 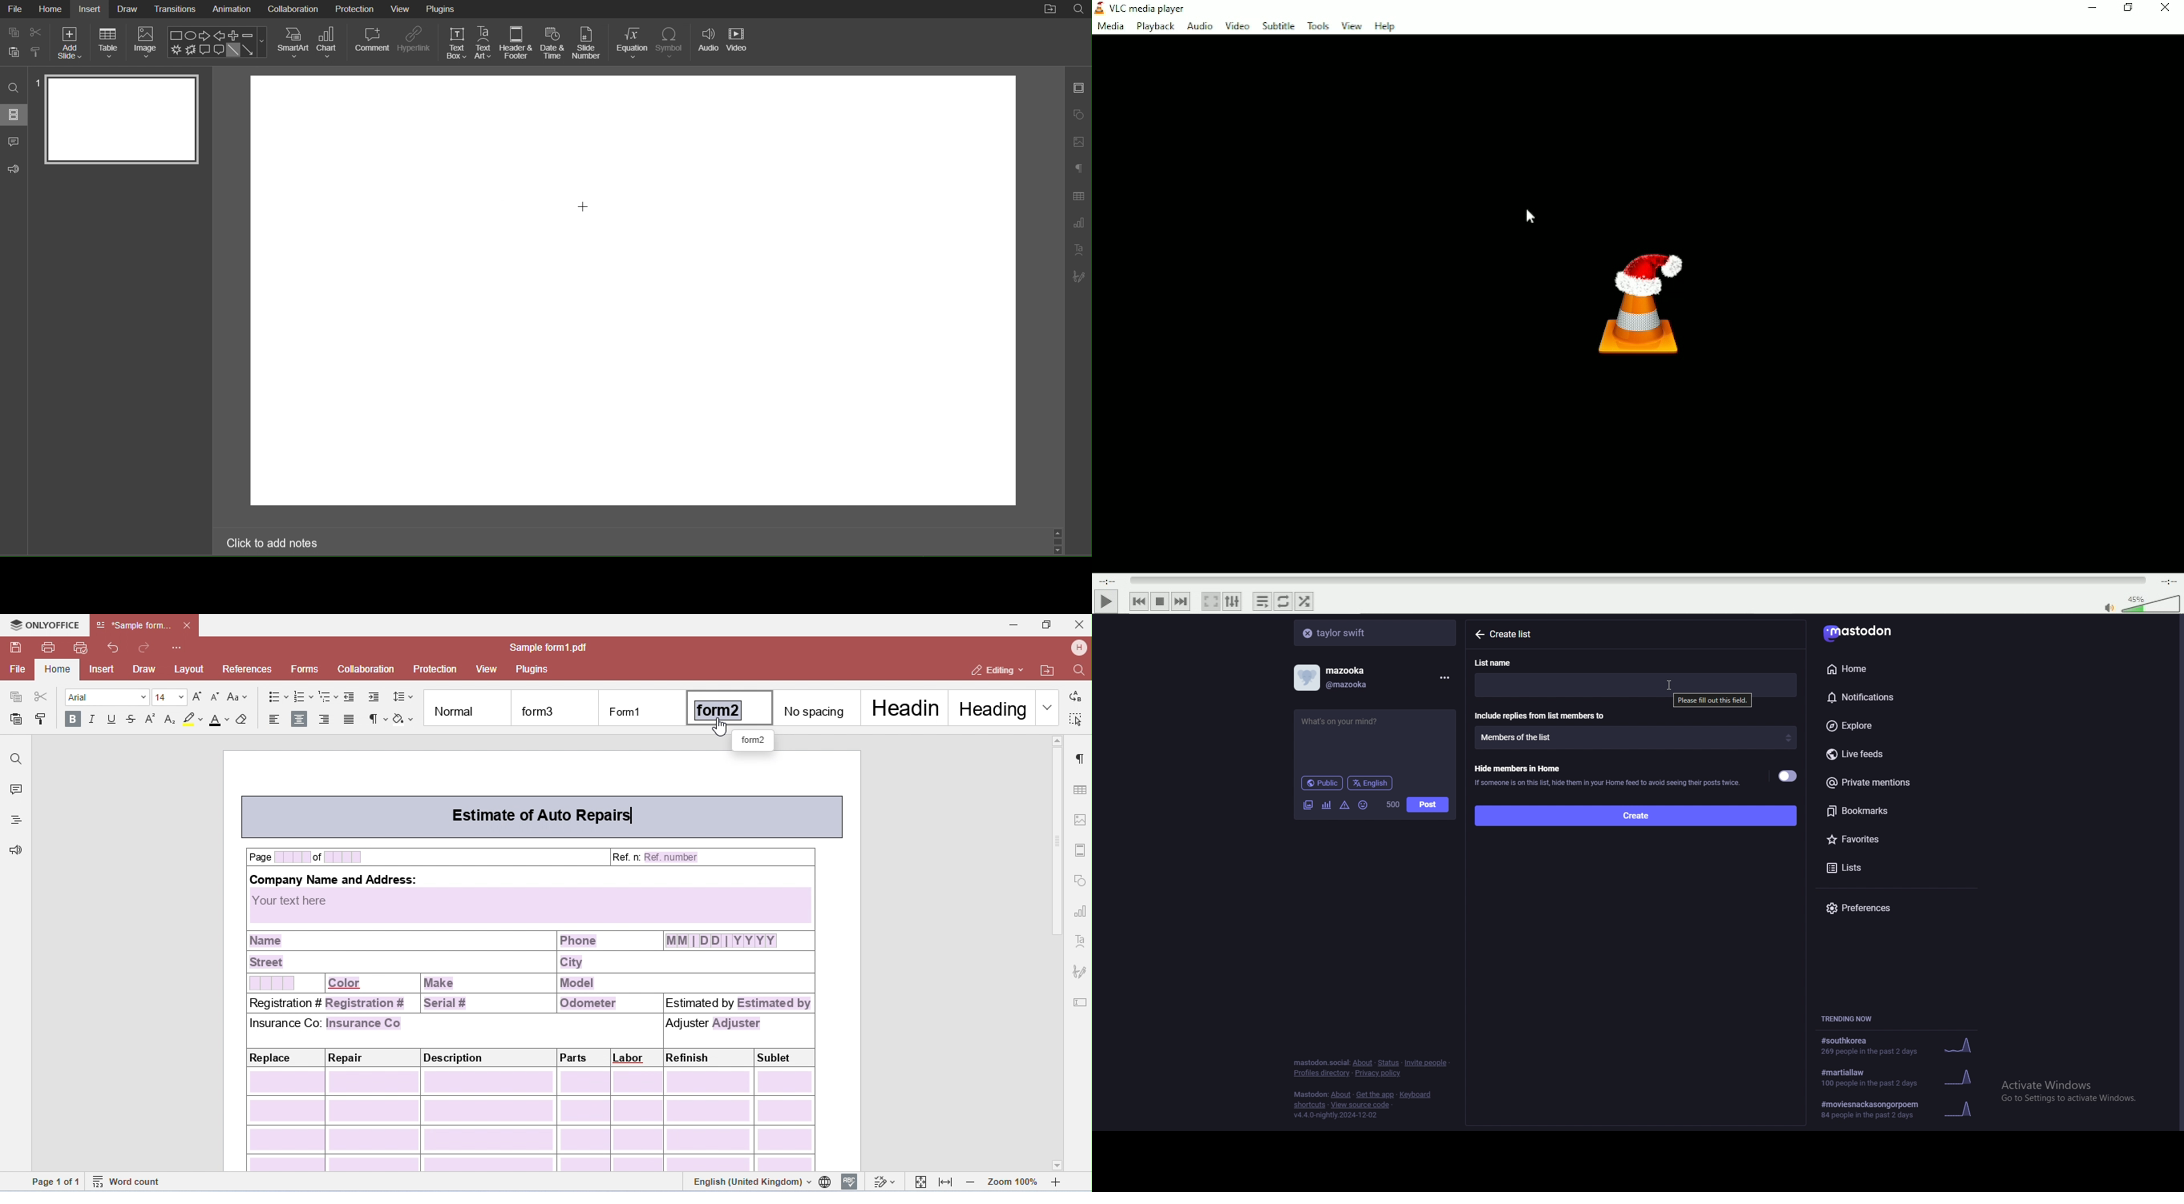 I want to click on Copy Style, so click(x=39, y=53).